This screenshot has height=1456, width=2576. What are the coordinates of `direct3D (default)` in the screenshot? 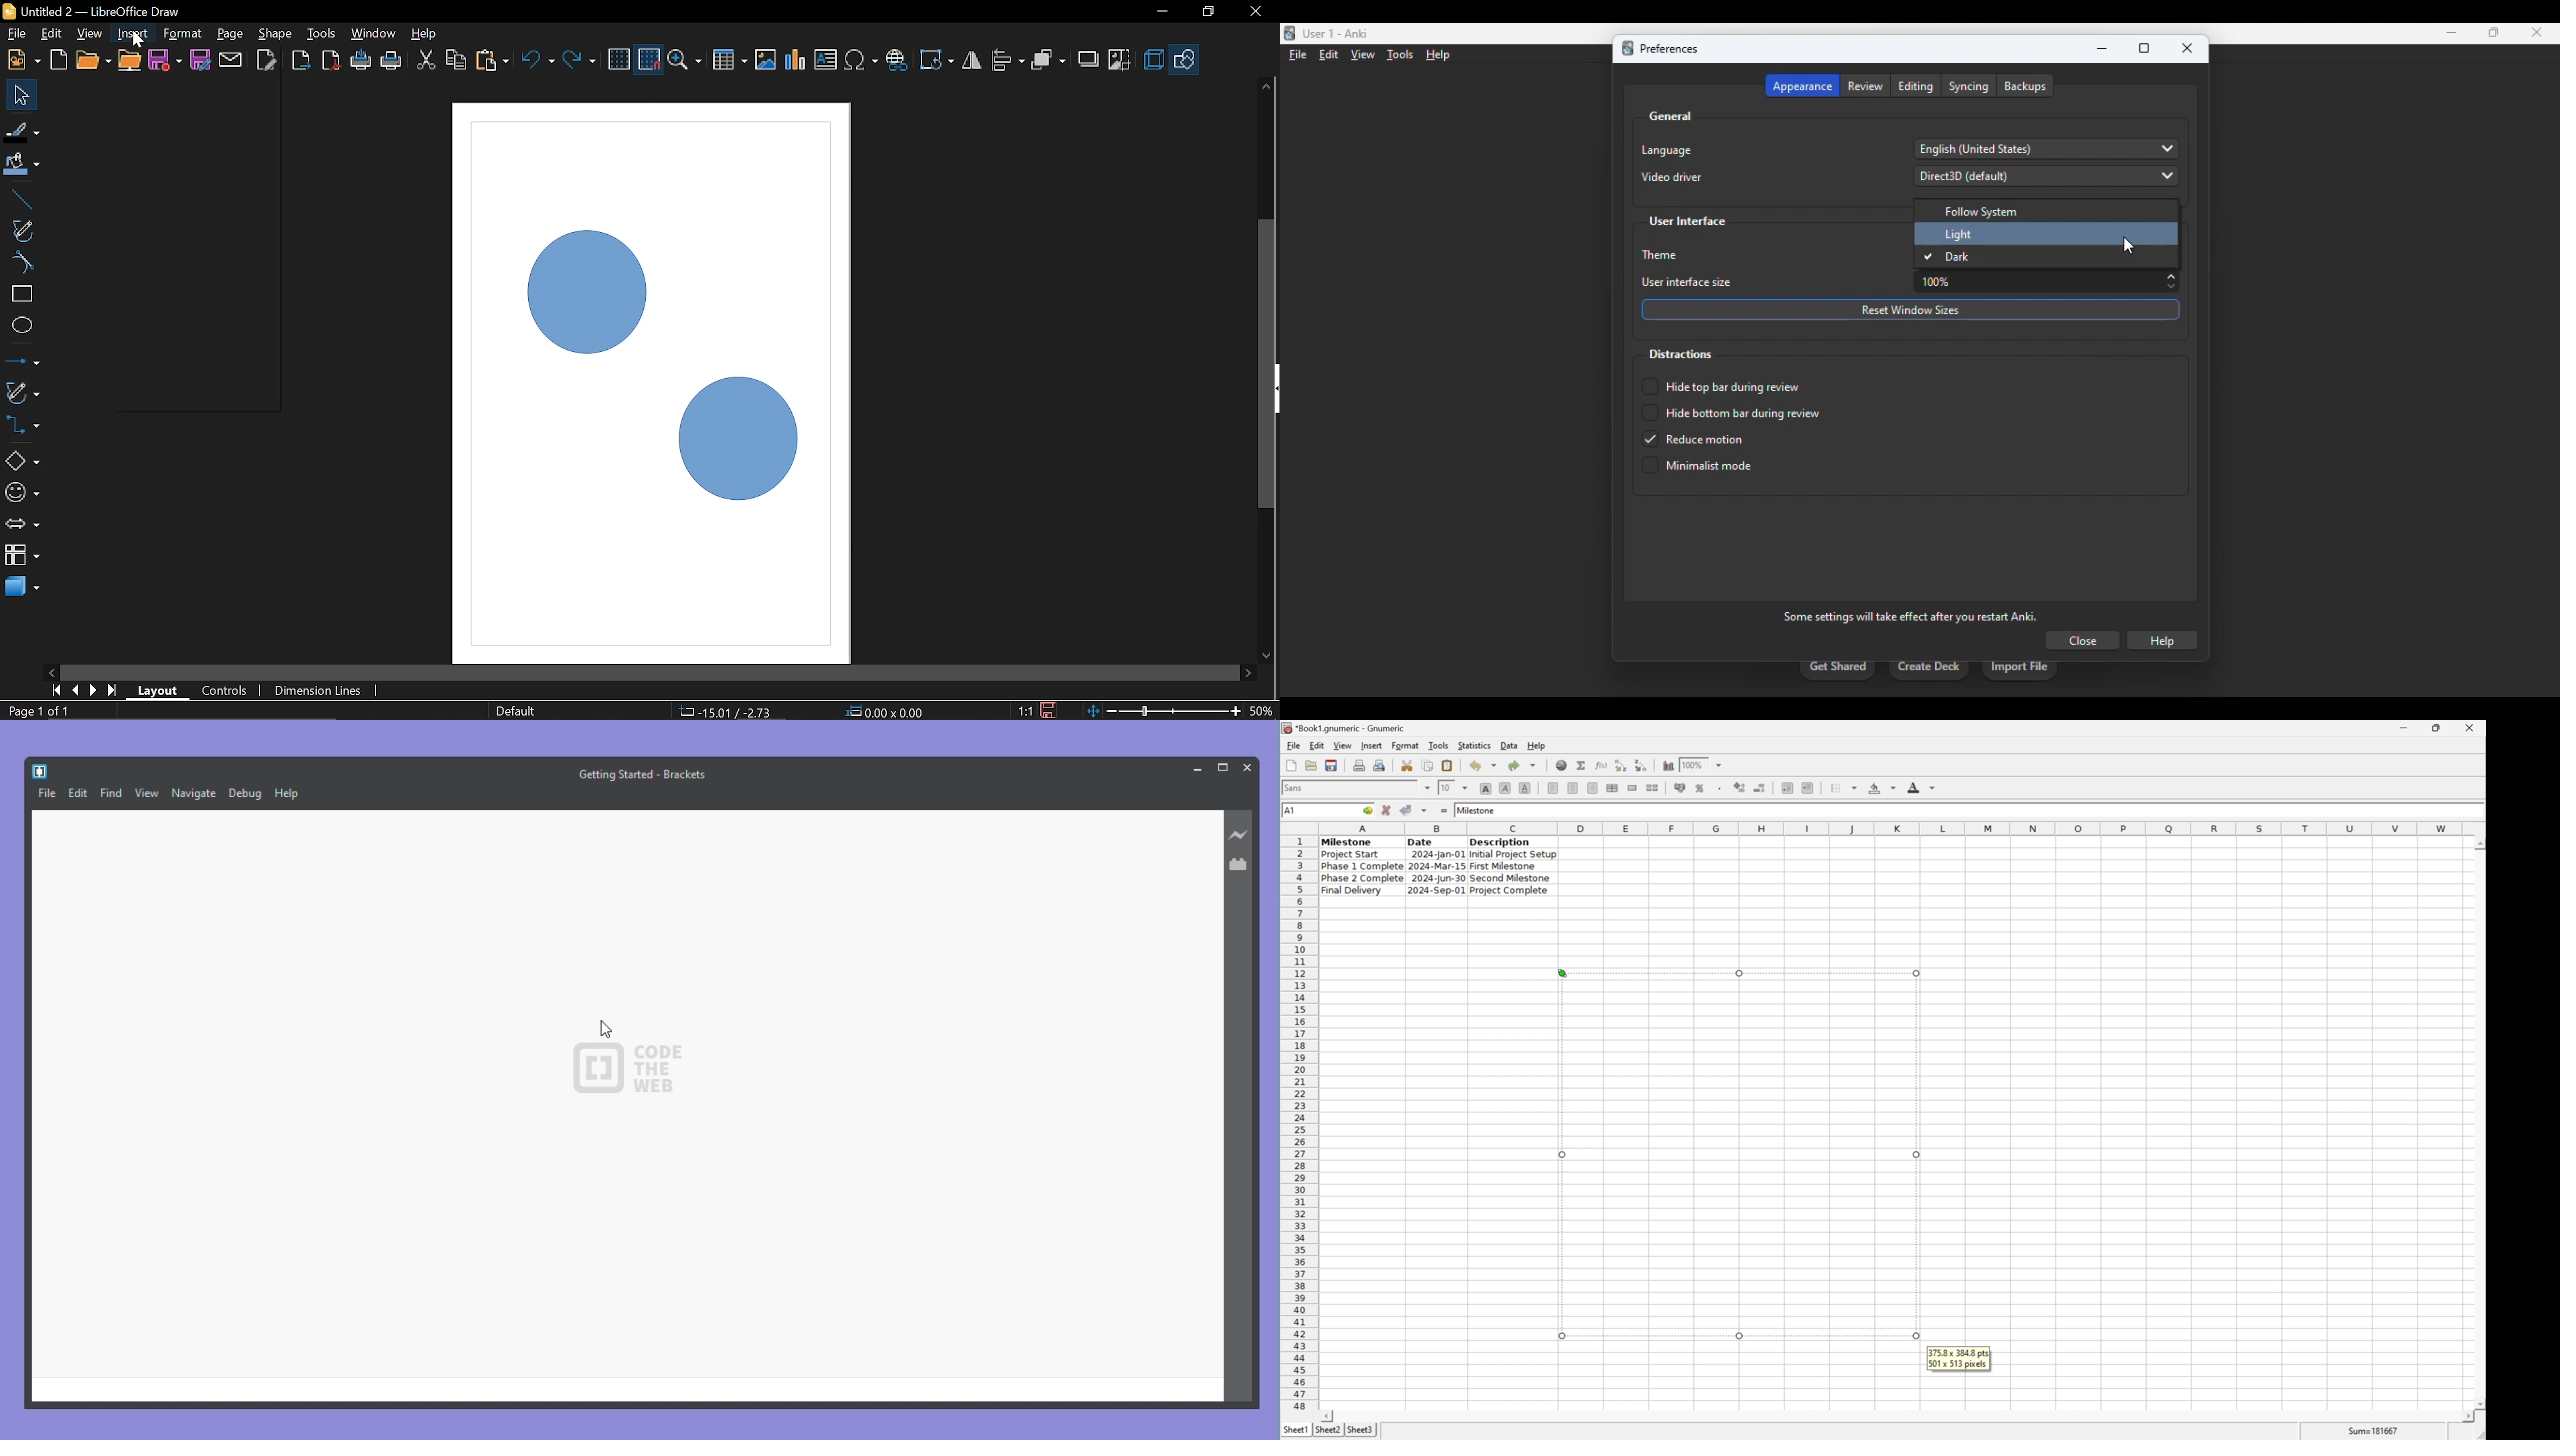 It's located at (2046, 176).